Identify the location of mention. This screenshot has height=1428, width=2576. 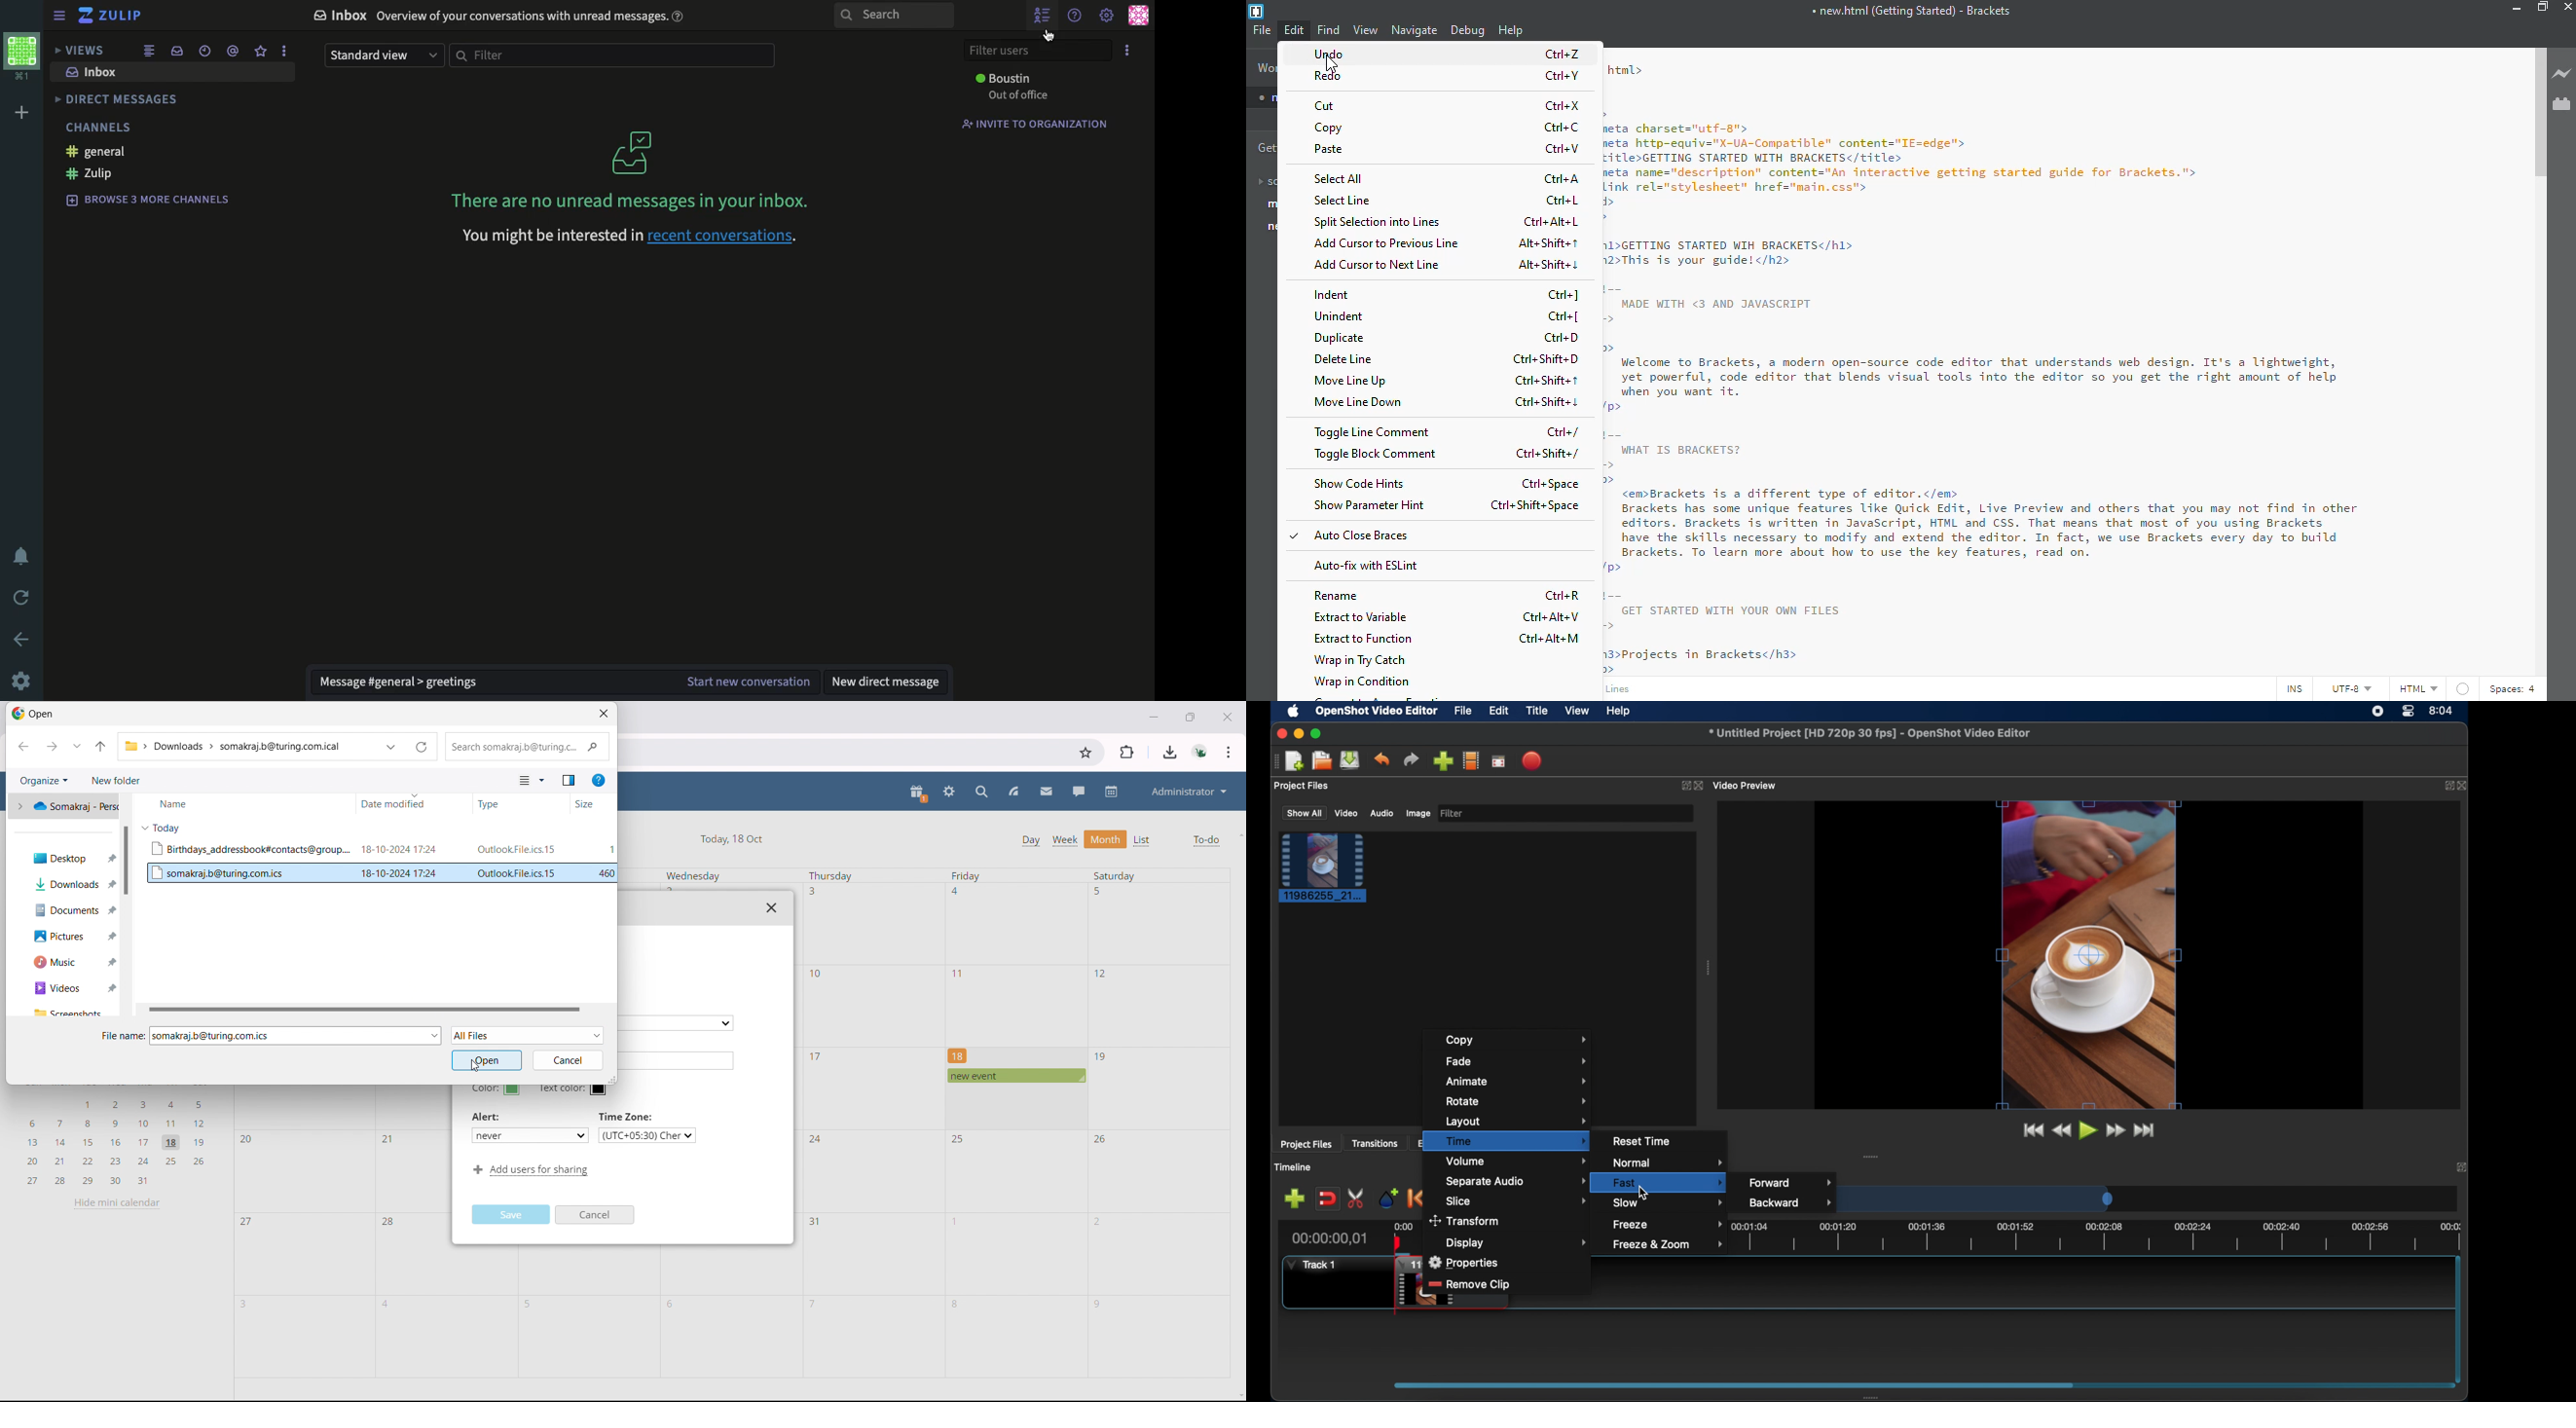
(231, 51).